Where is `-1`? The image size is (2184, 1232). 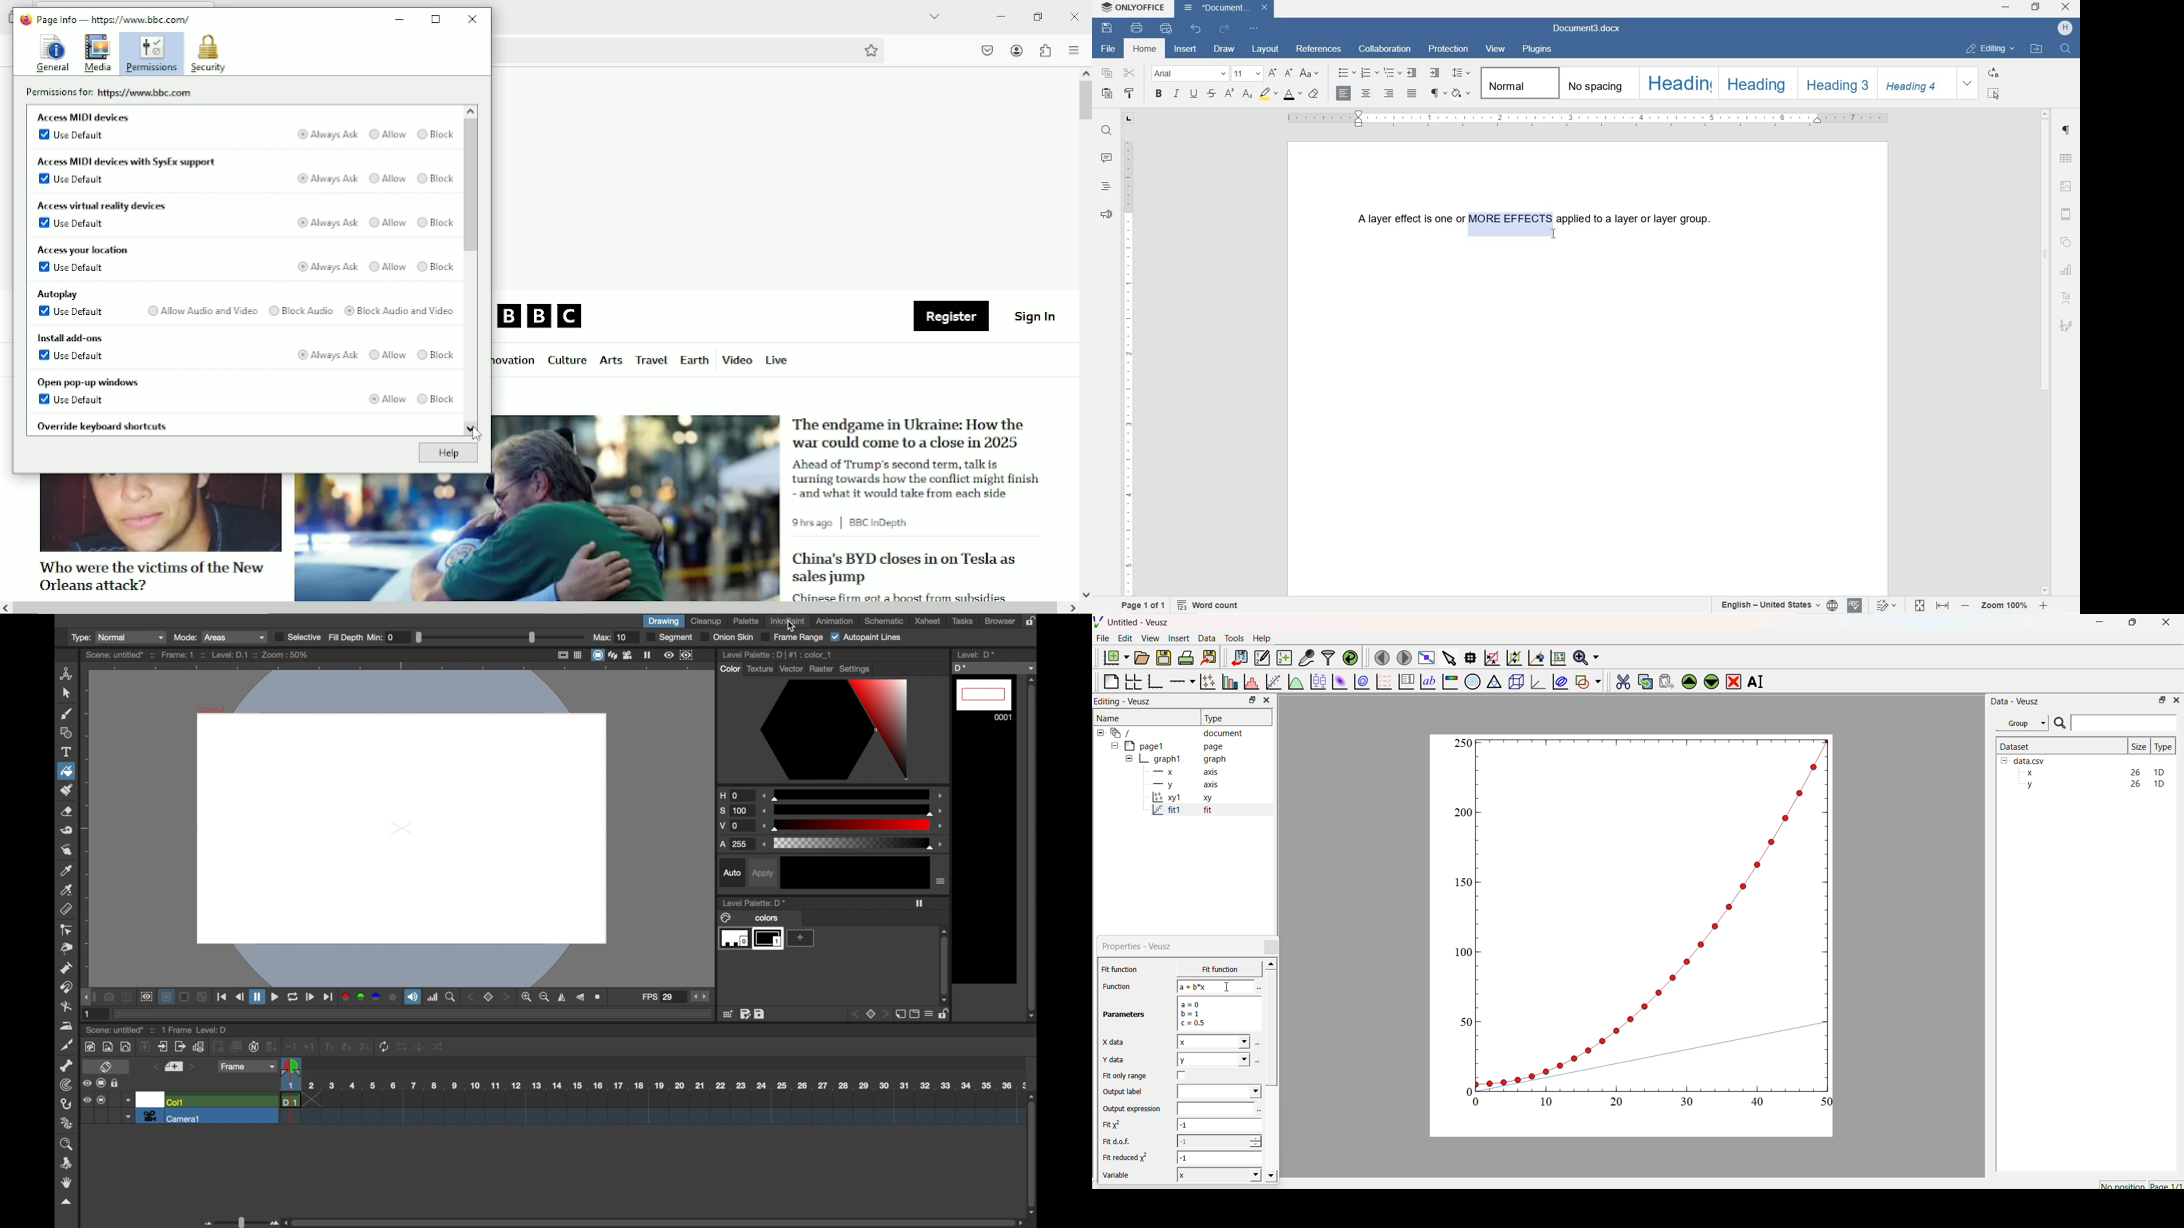 -1 is located at coordinates (1221, 1158).